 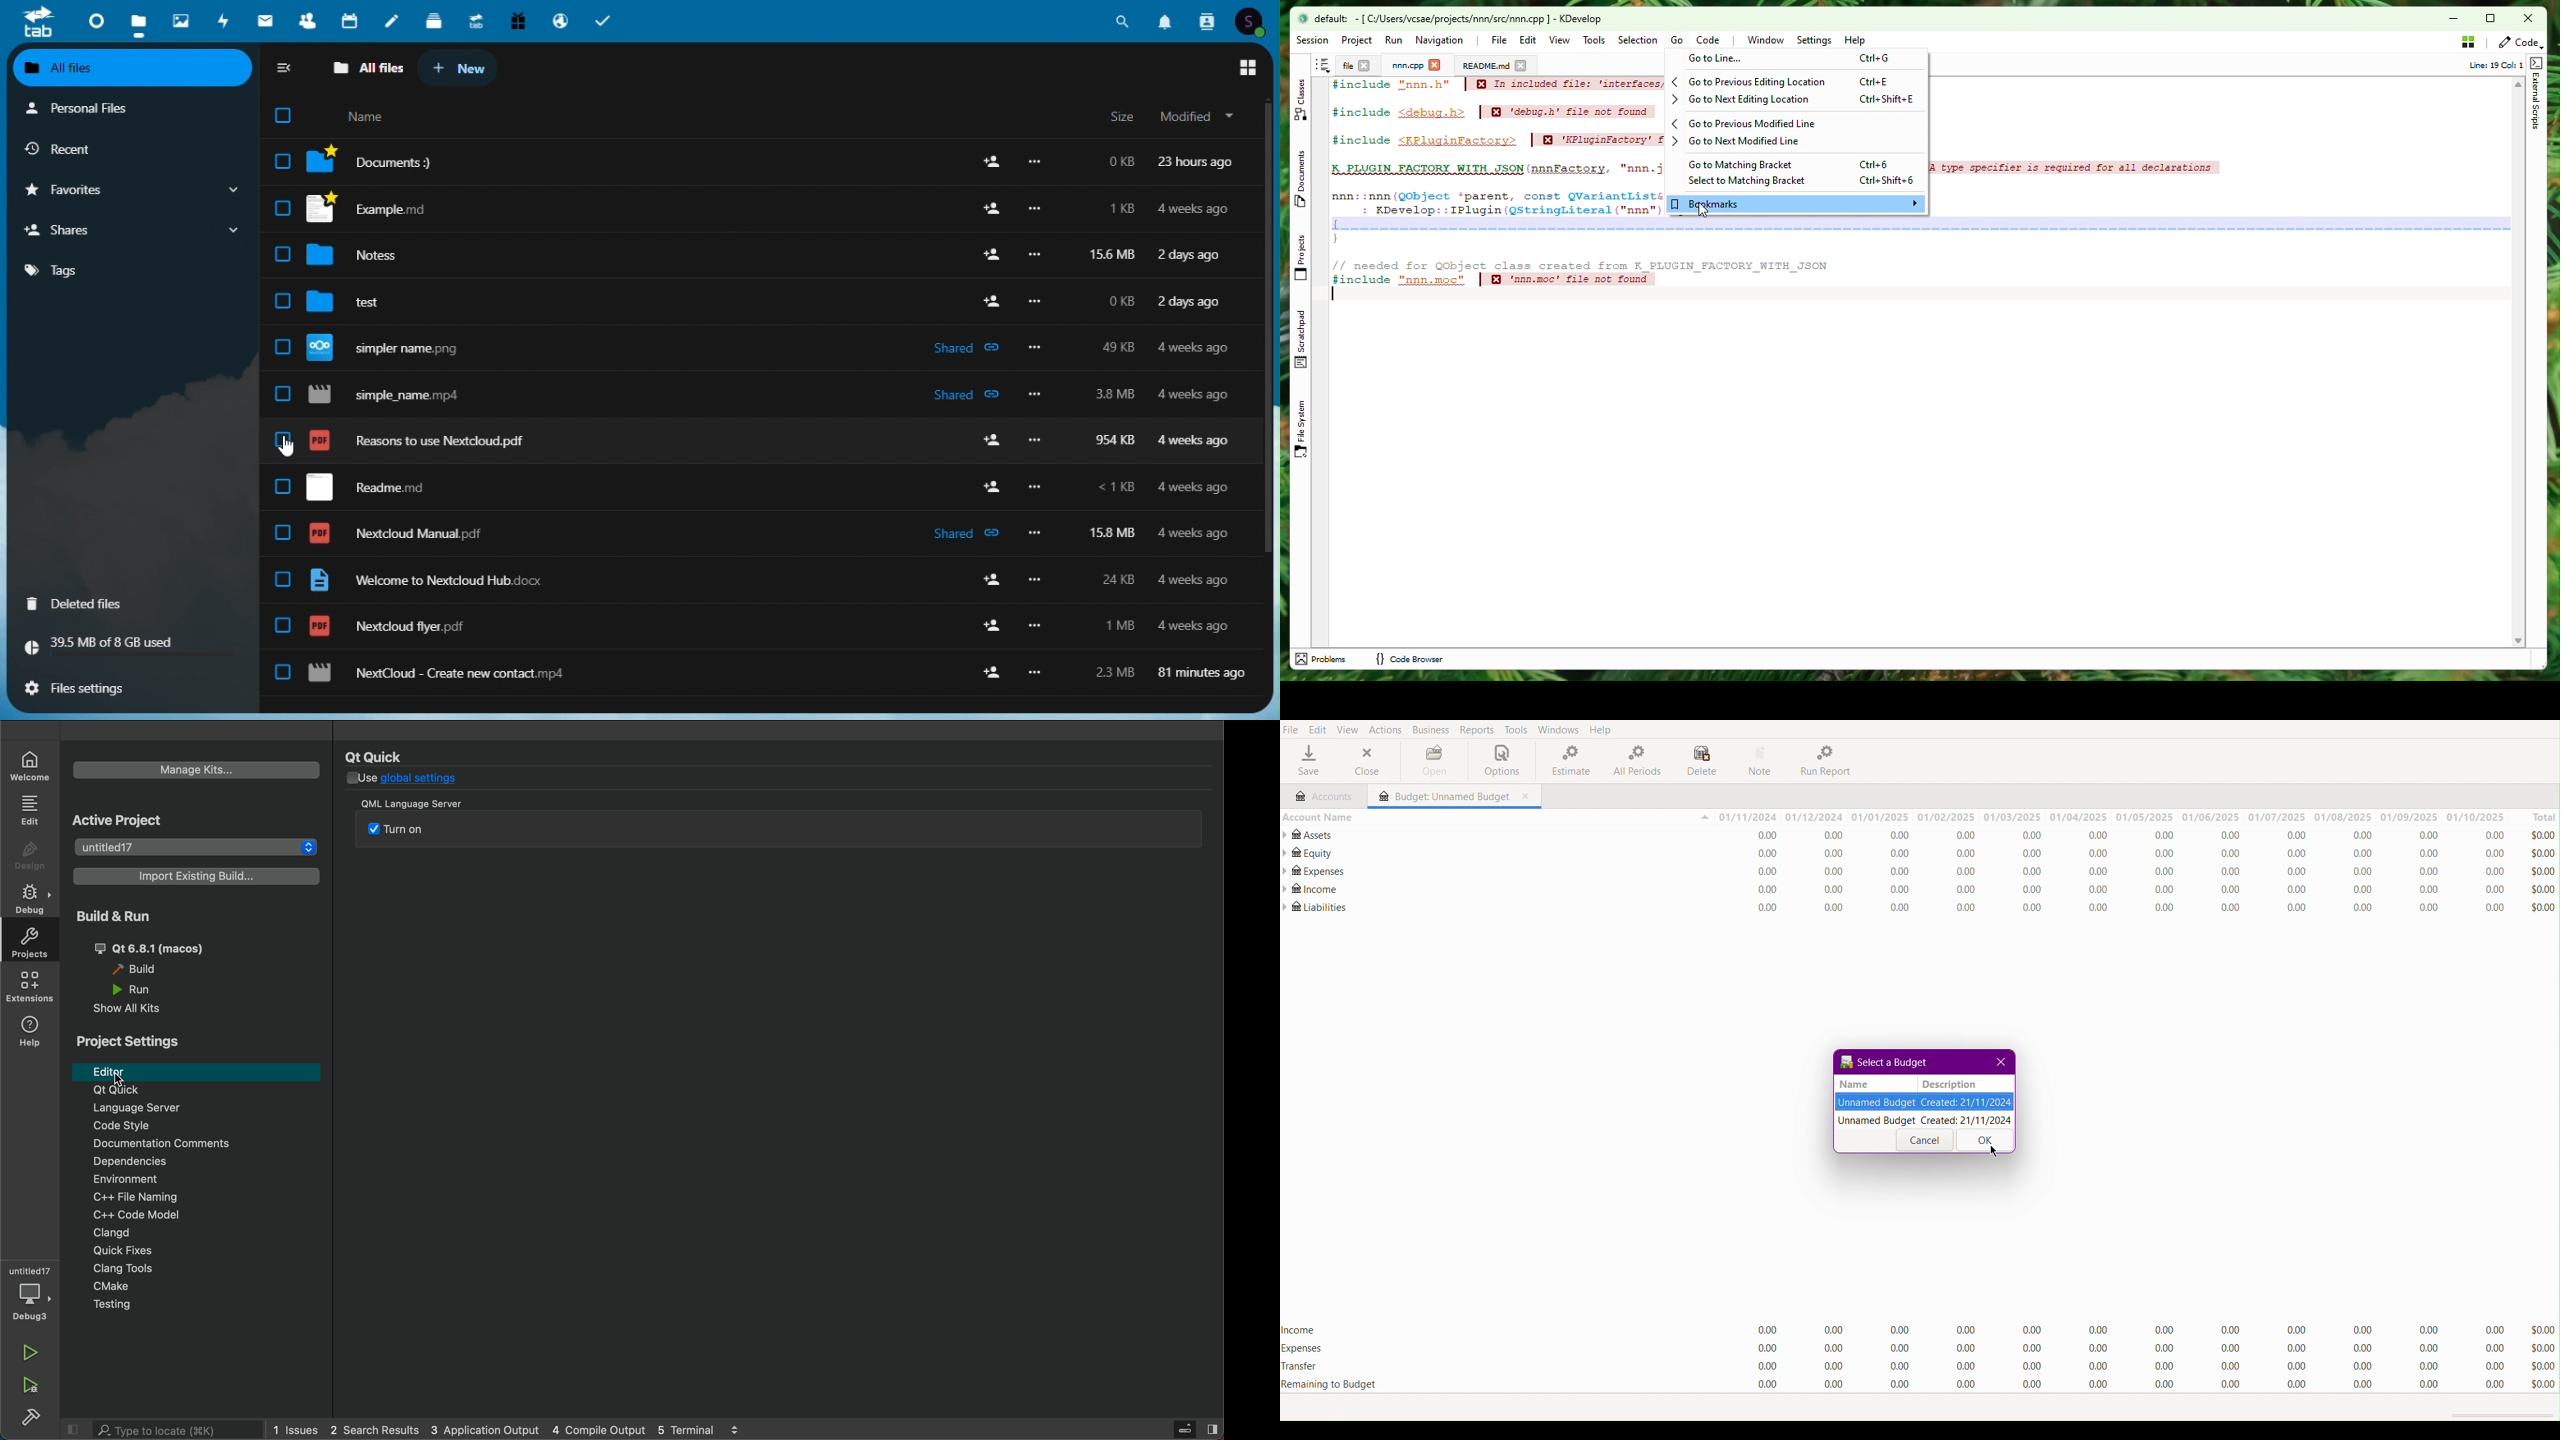 I want to click on Business, so click(x=1432, y=729).